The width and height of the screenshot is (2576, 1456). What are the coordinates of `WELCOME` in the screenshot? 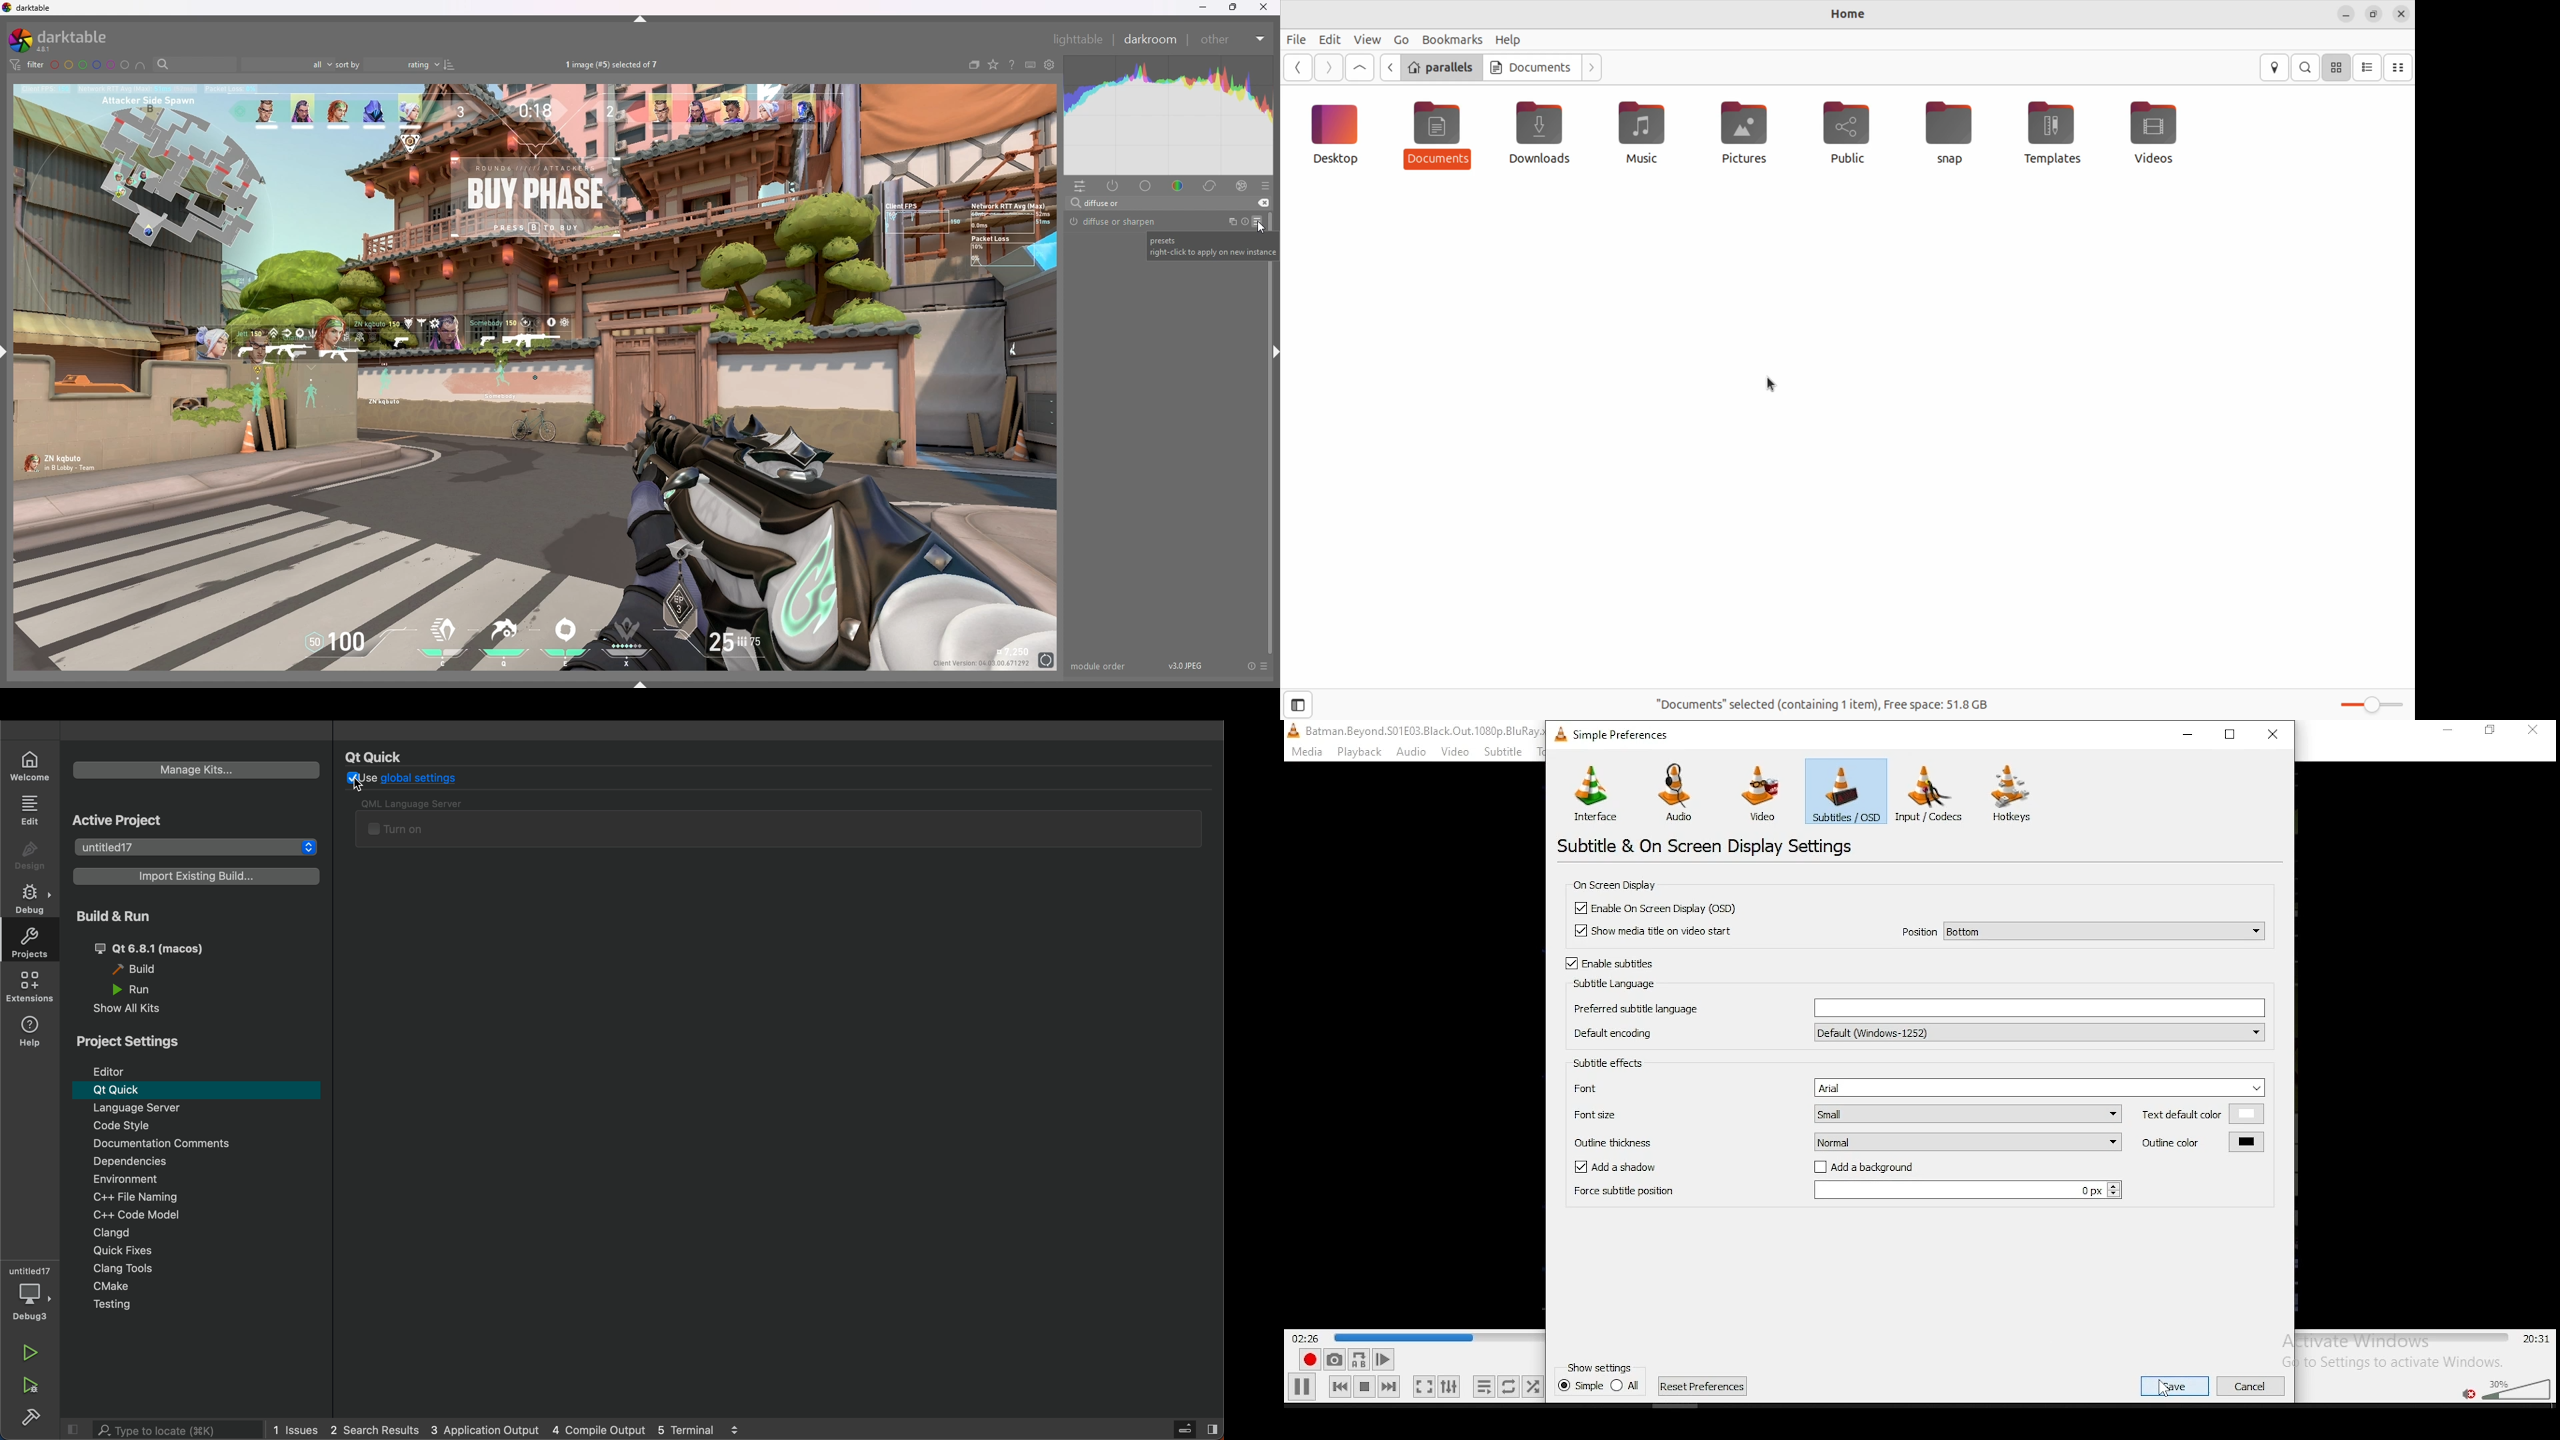 It's located at (31, 766).